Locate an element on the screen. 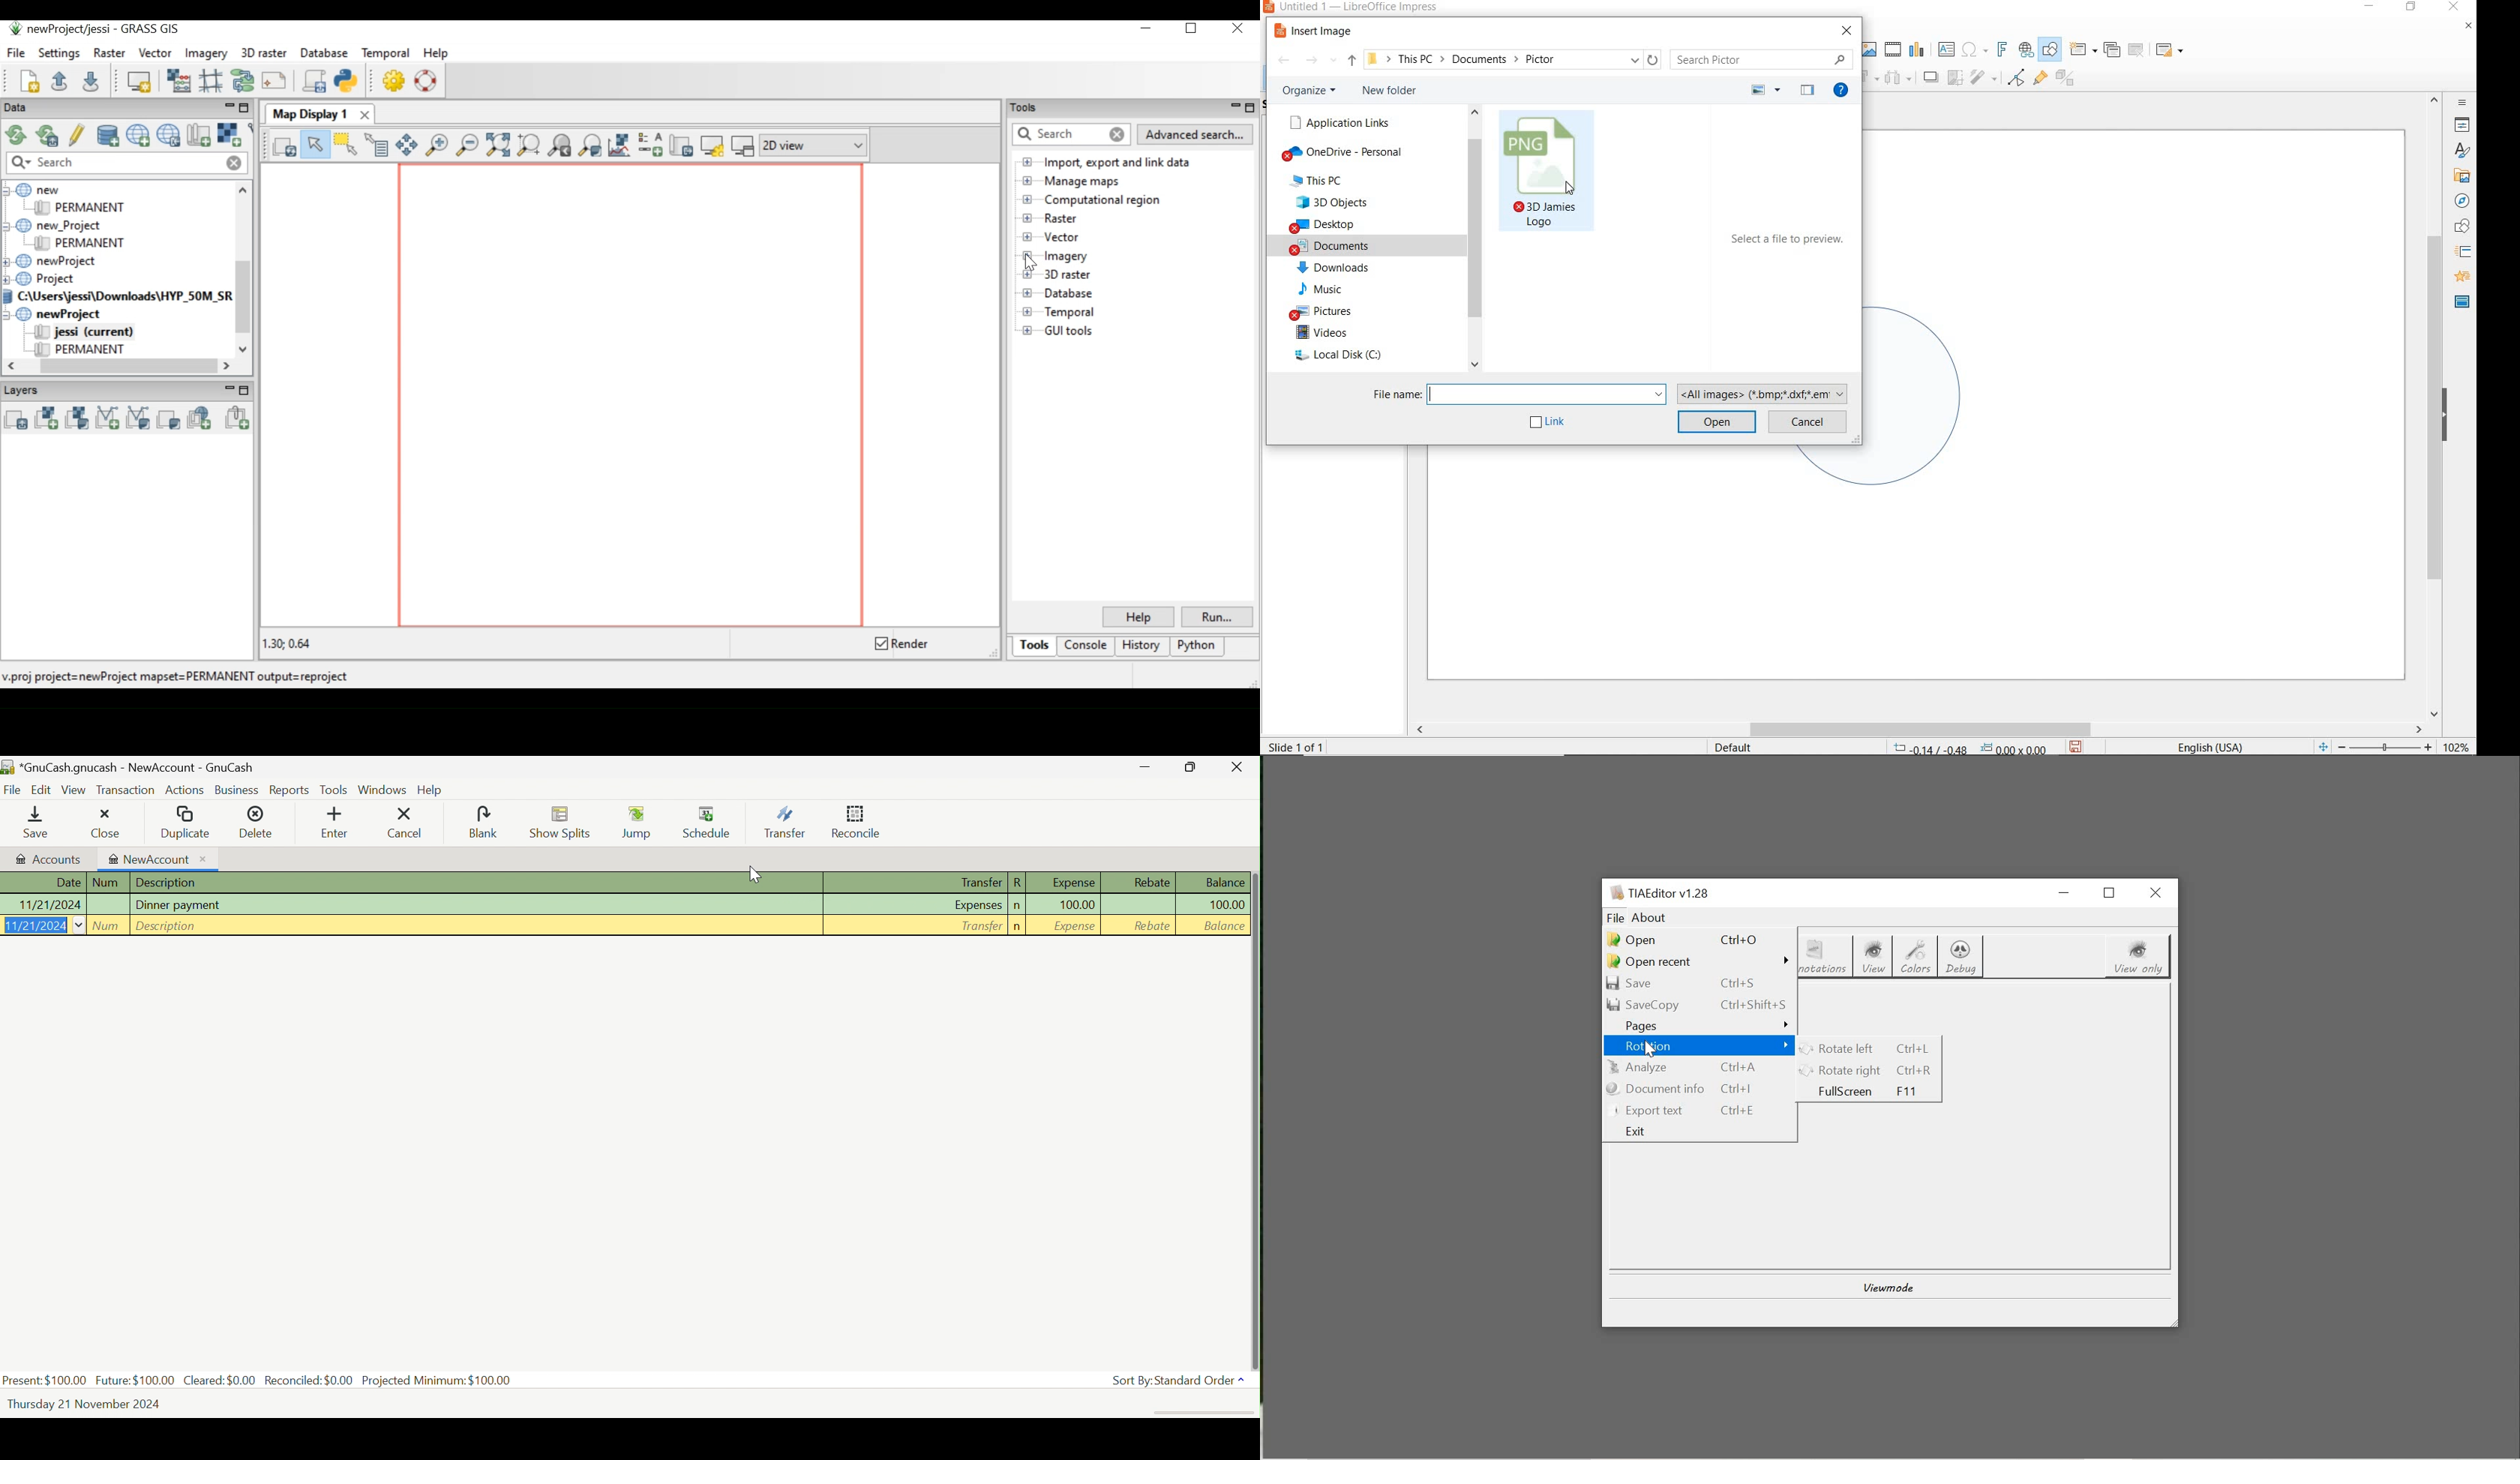  savecopy is located at coordinates (1698, 1005).